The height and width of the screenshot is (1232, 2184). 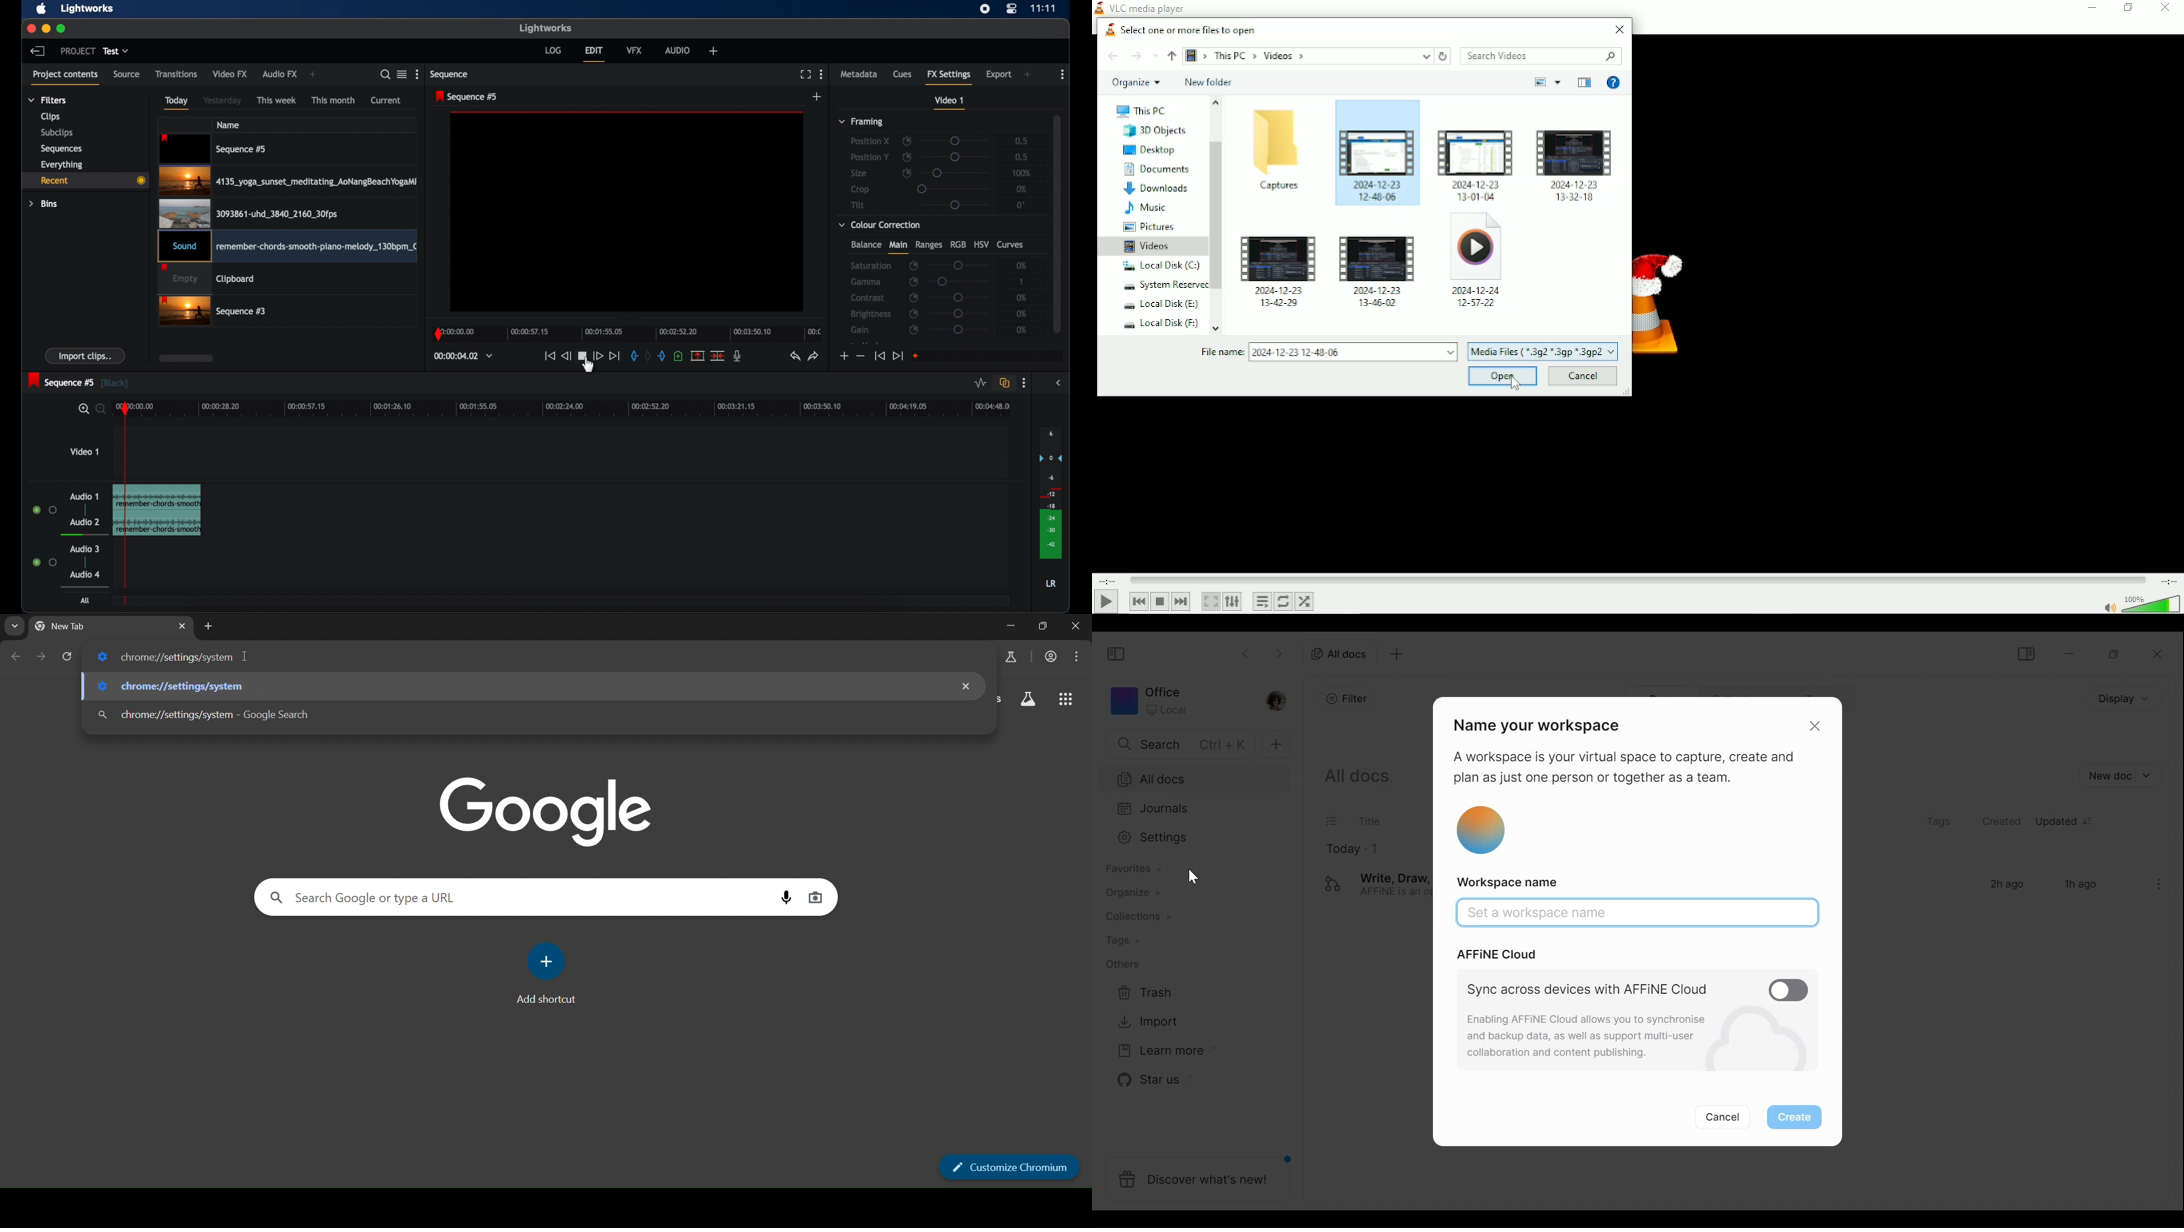 I want to click on add shortcut, so click(x=549, y=973).